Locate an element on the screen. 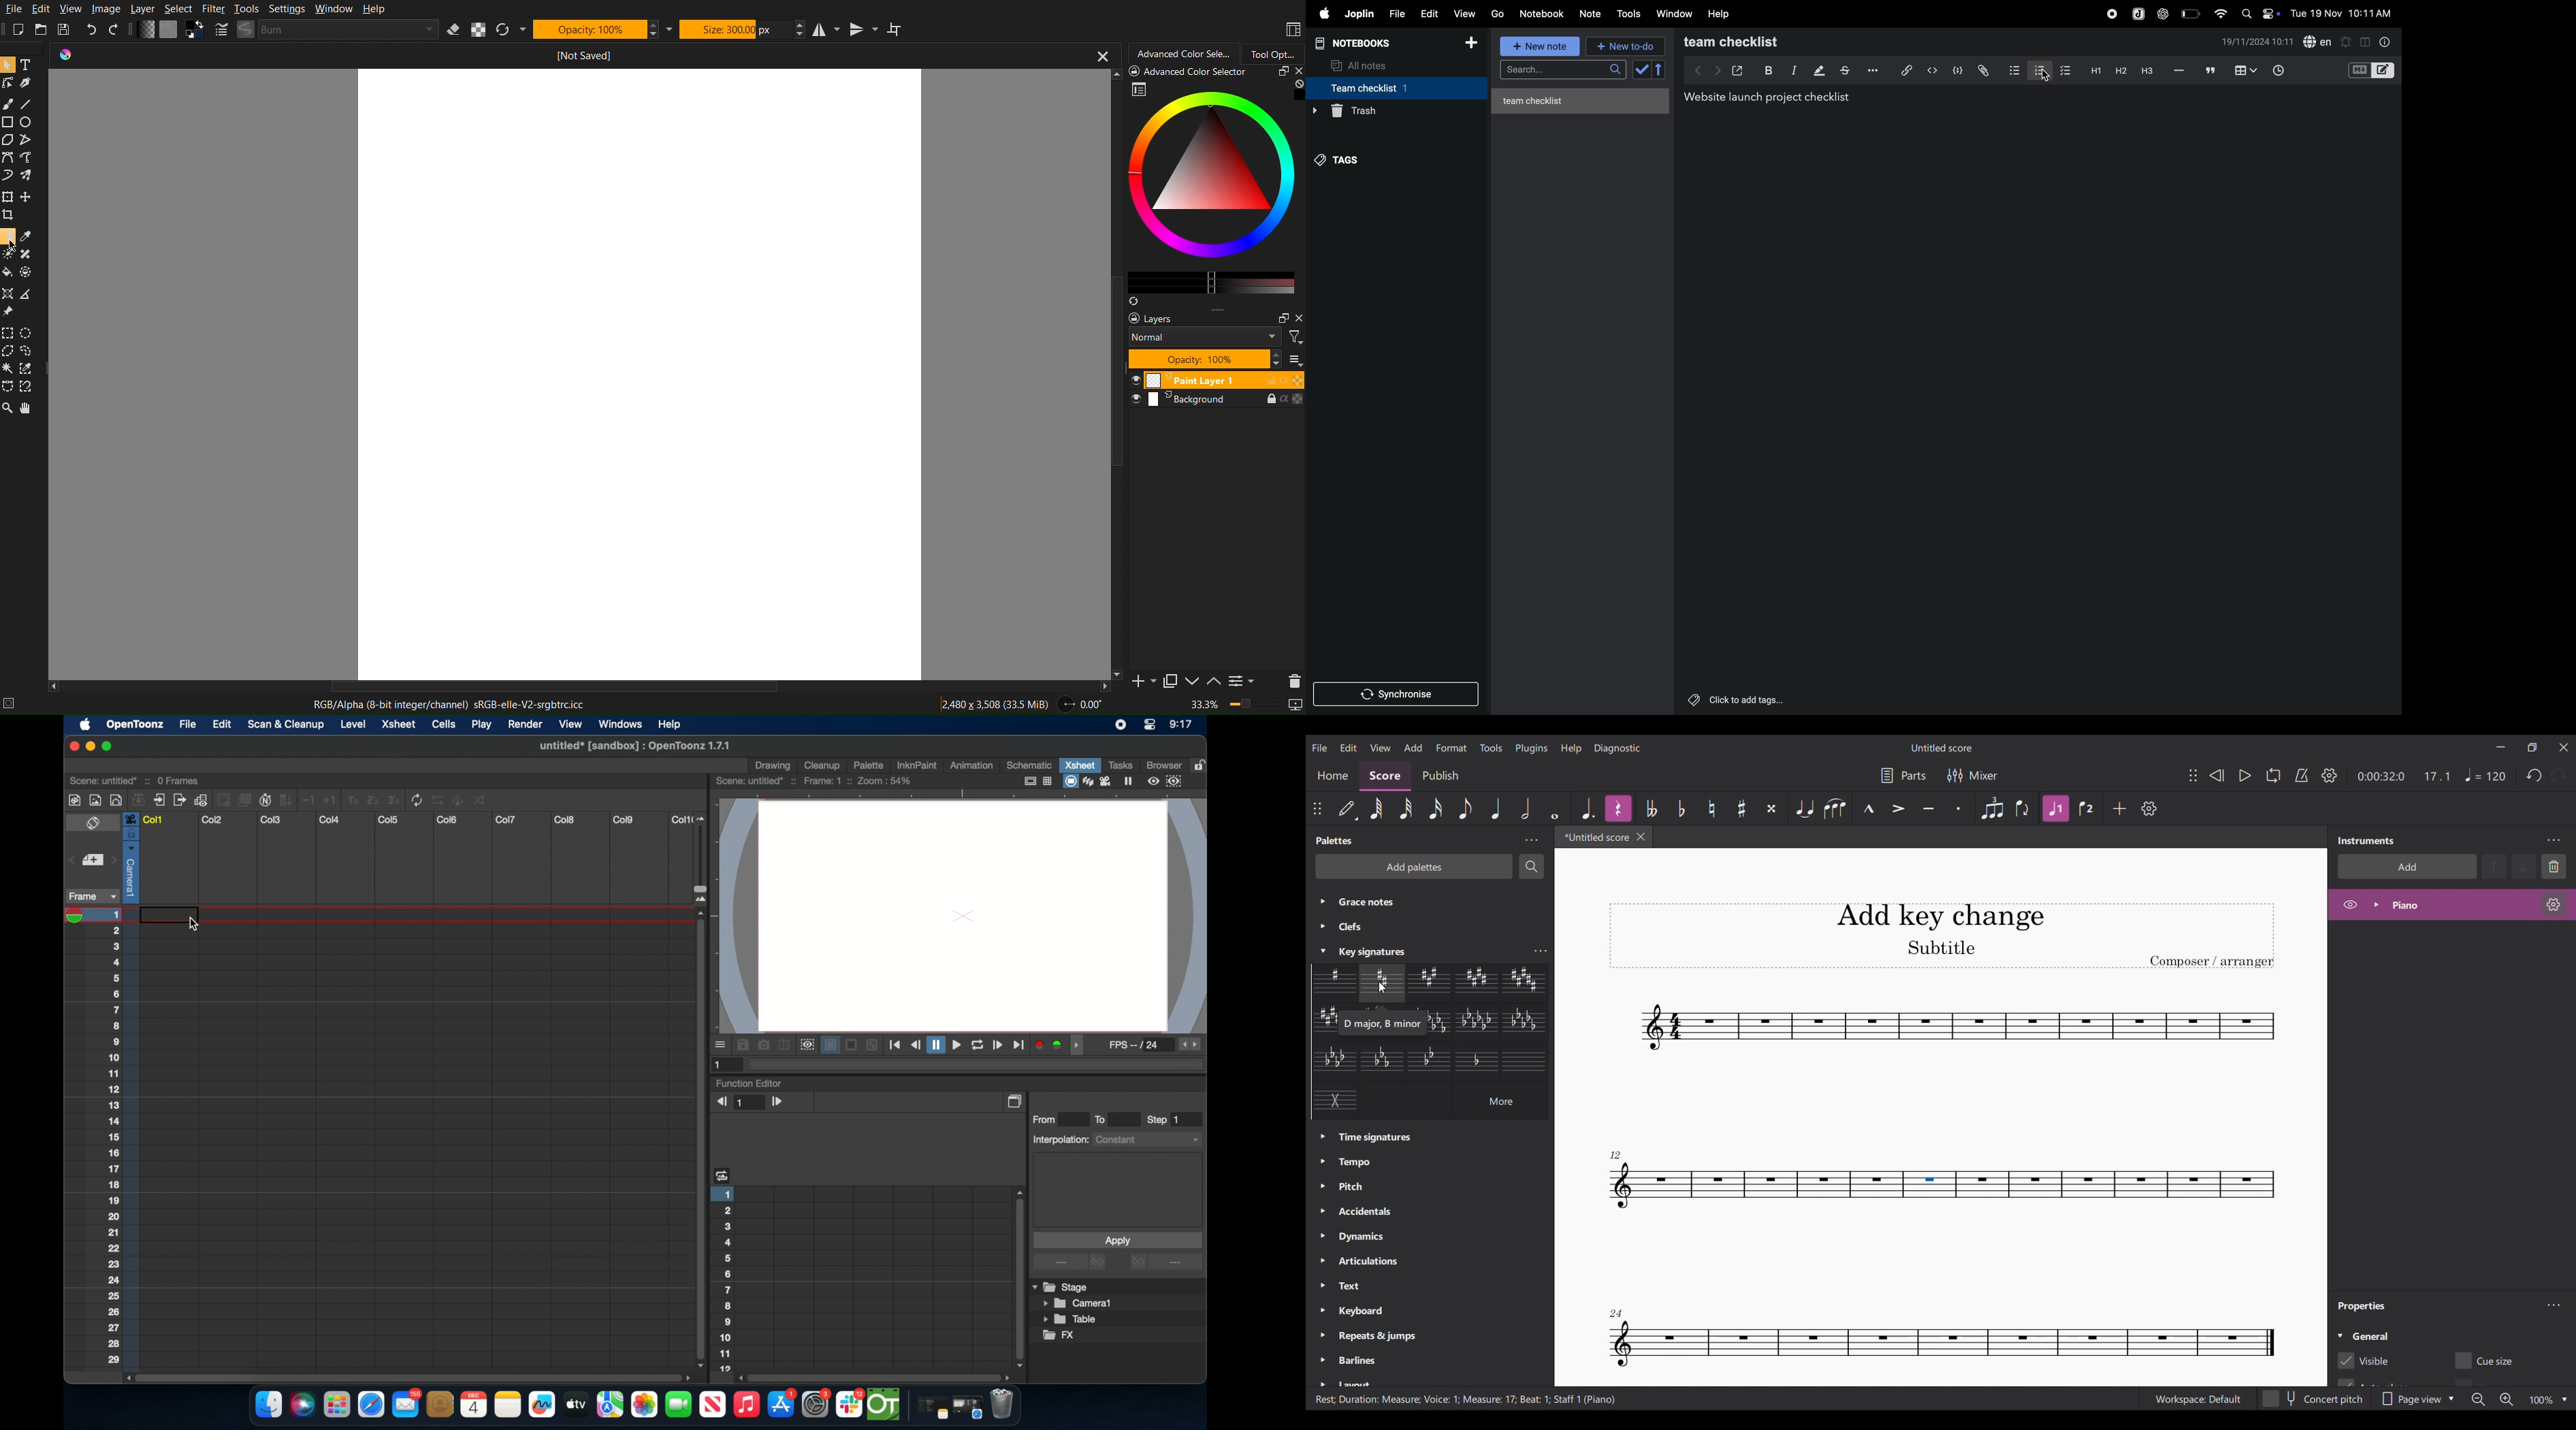 Image resolution: width=2576 pixels, height=1456 pixels. Gradient Tool is located at coordinates (9, 236).